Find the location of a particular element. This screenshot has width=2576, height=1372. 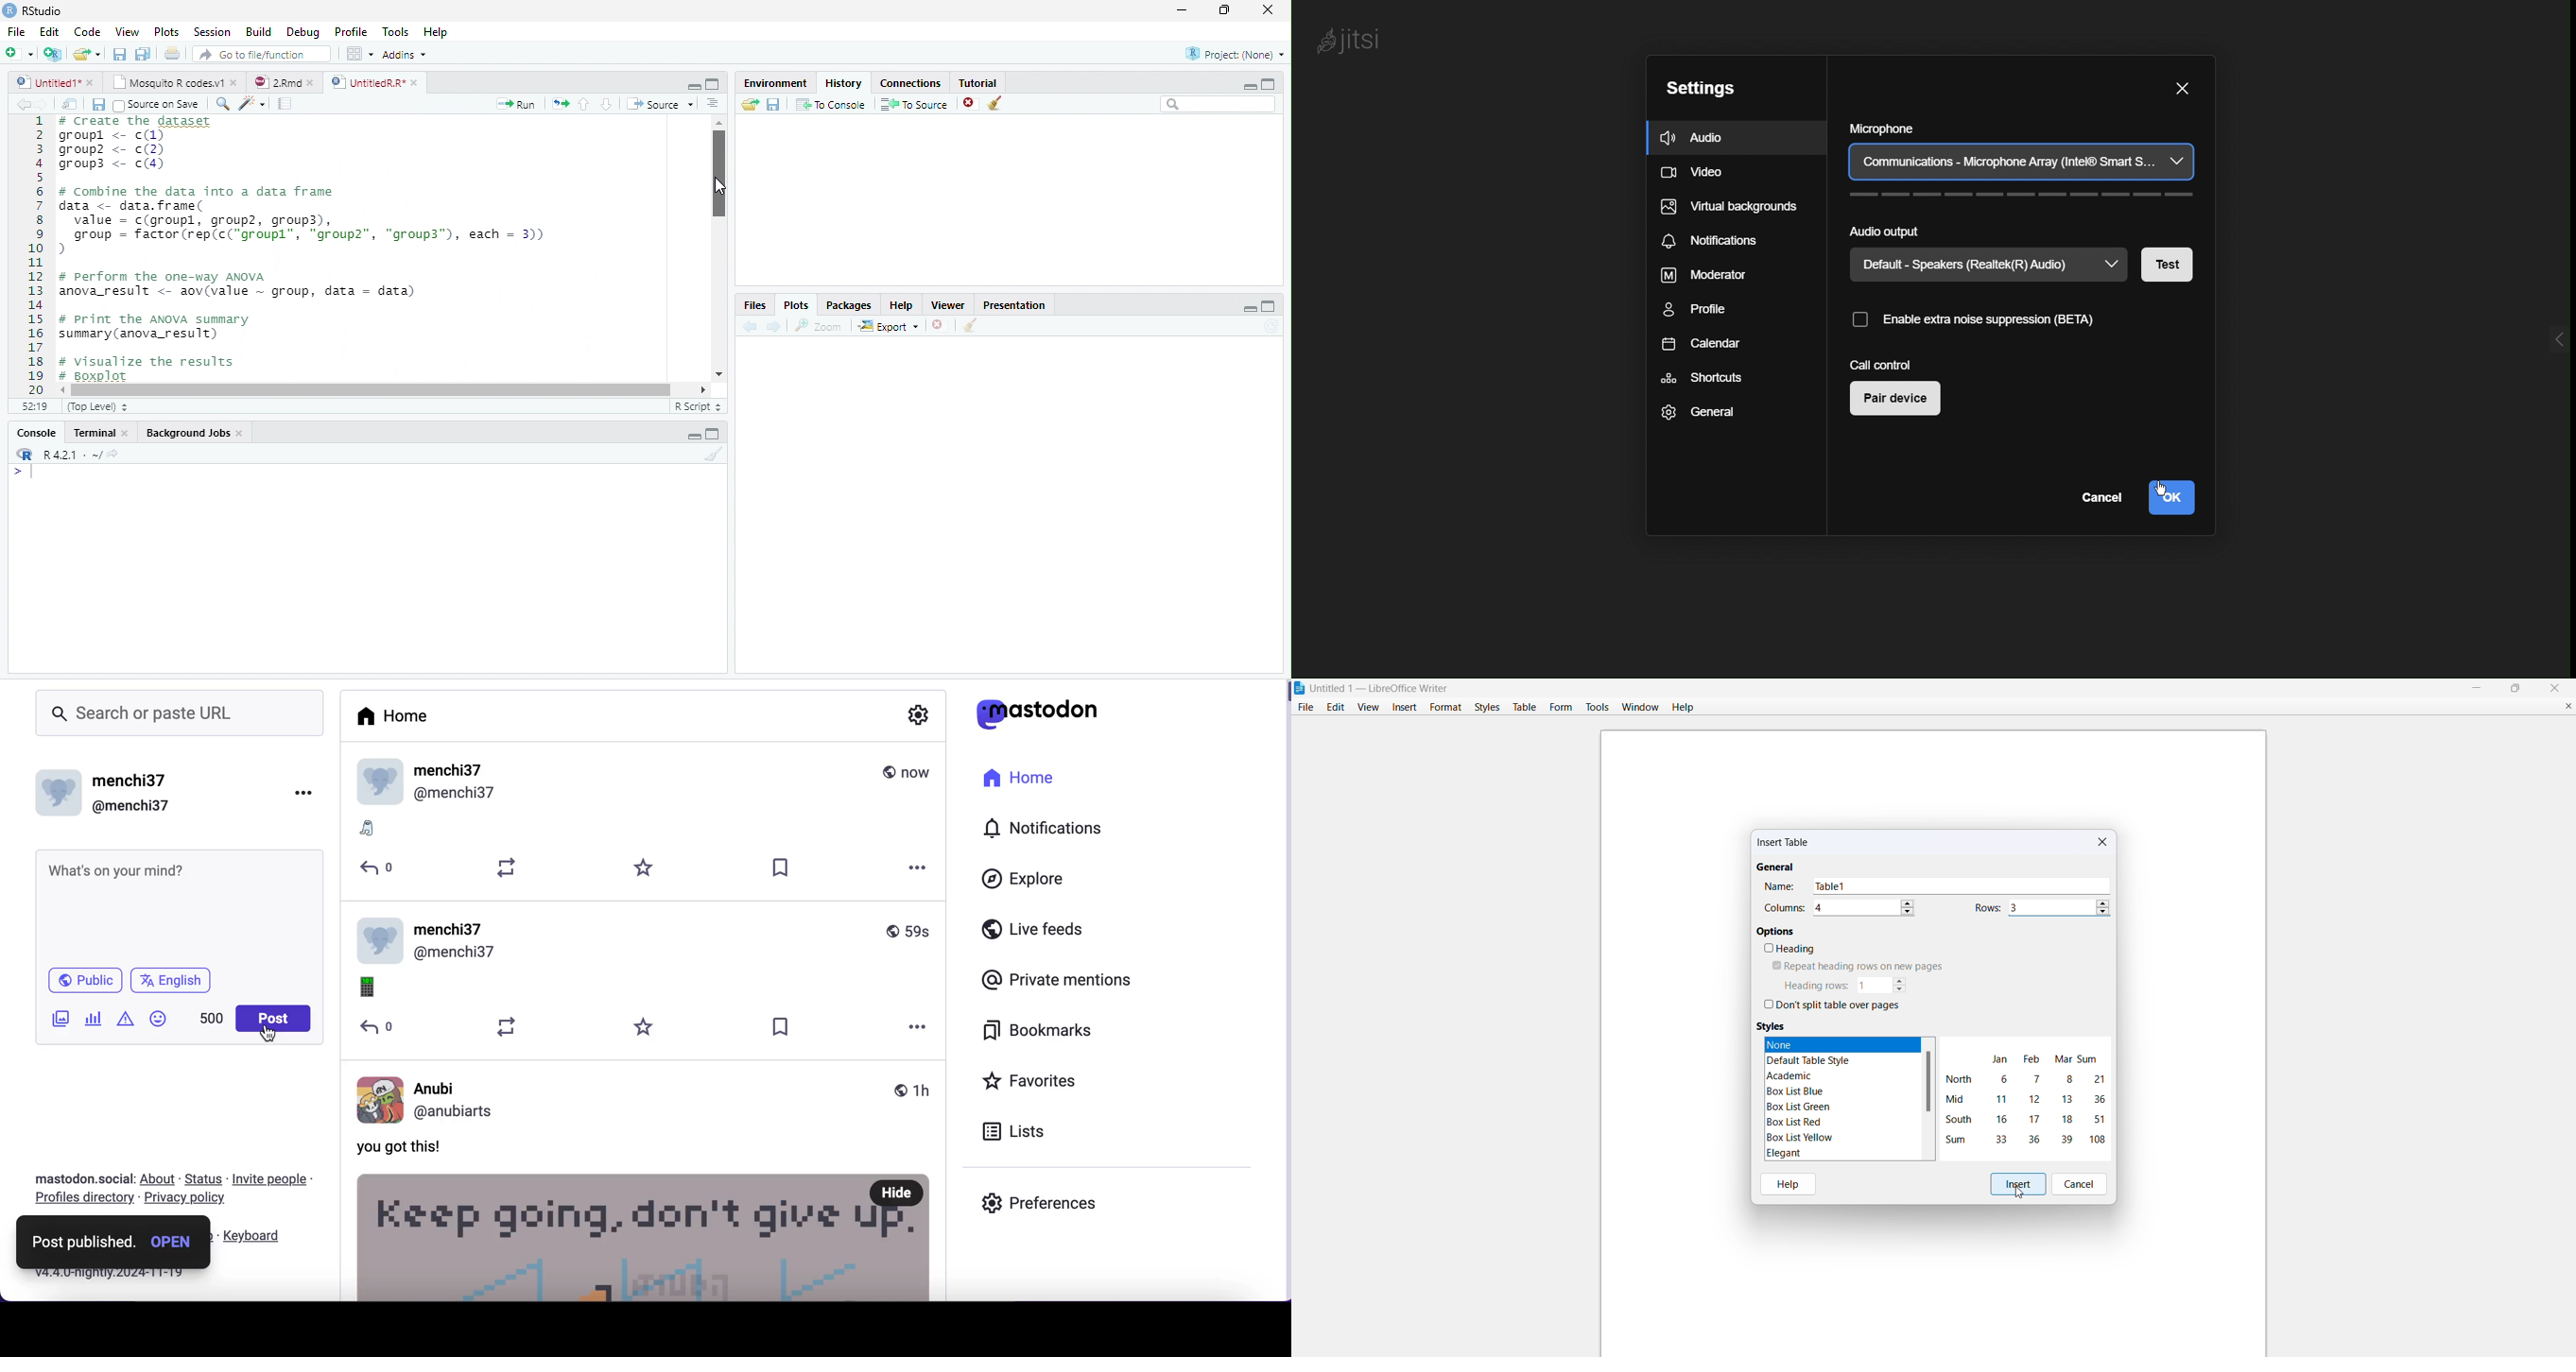

Source is located at coordinates (662, 105).